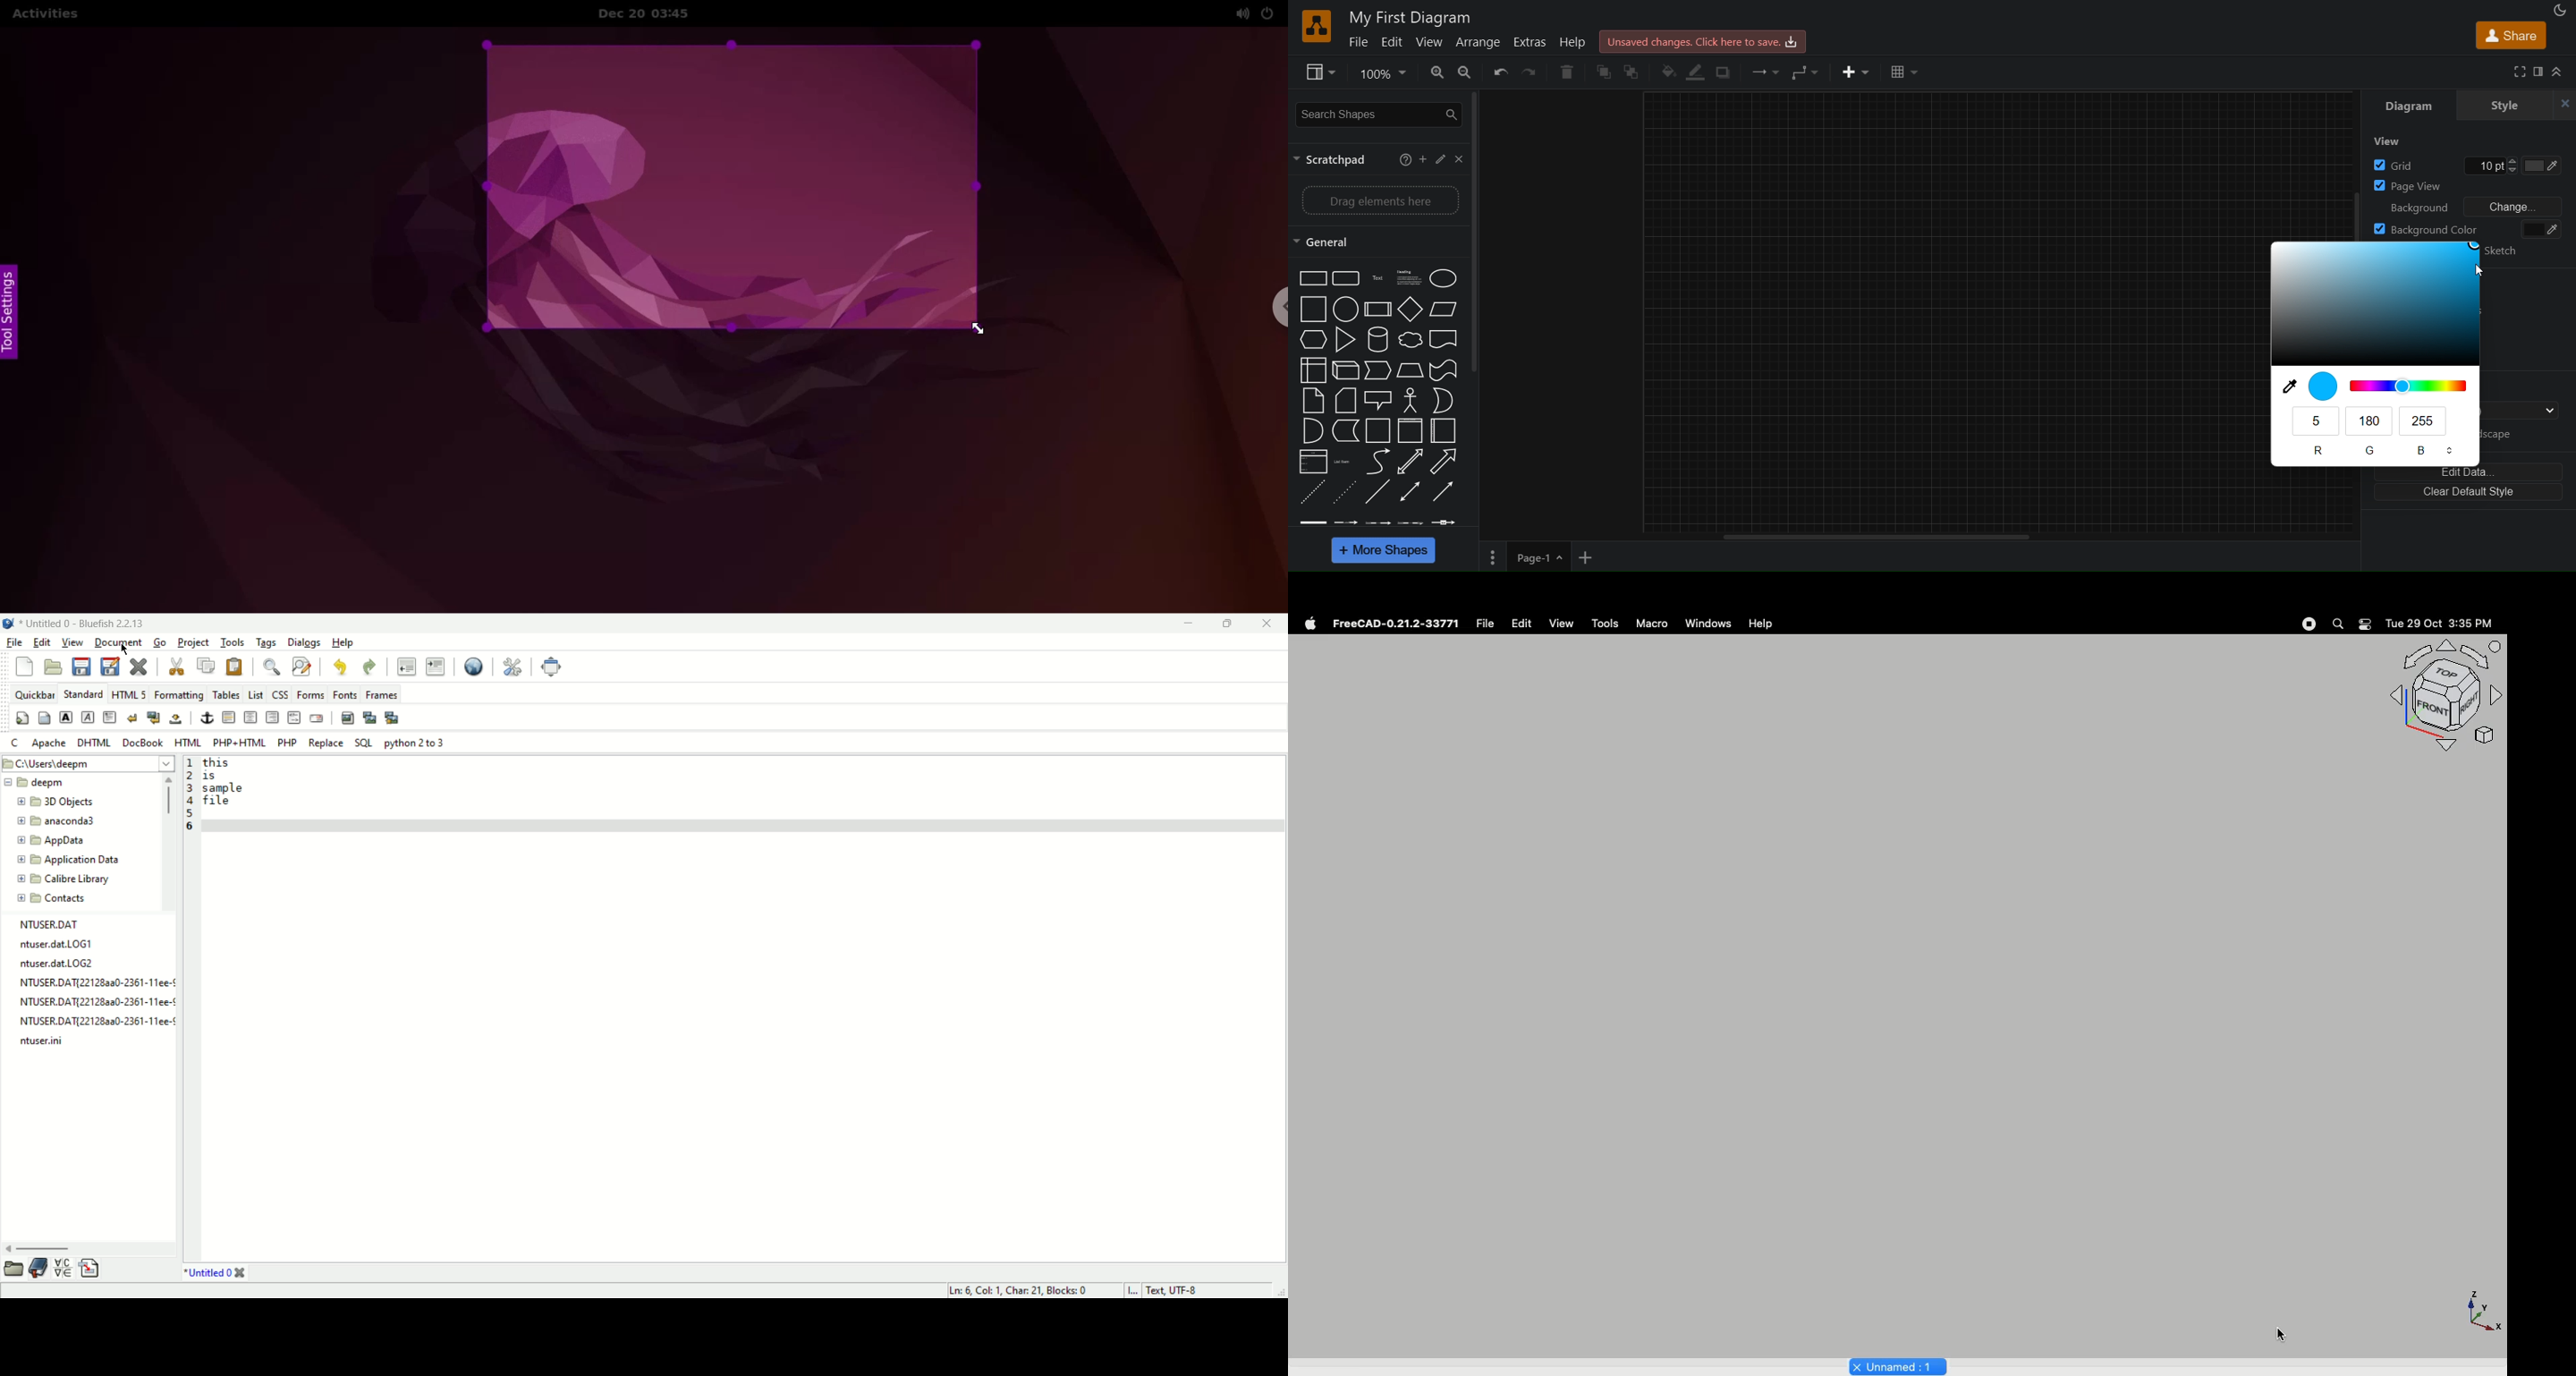  What do you see at coordinates (1701, 40) in the screenshot?
I see `click here to save` at bounding box center [1701, 40].